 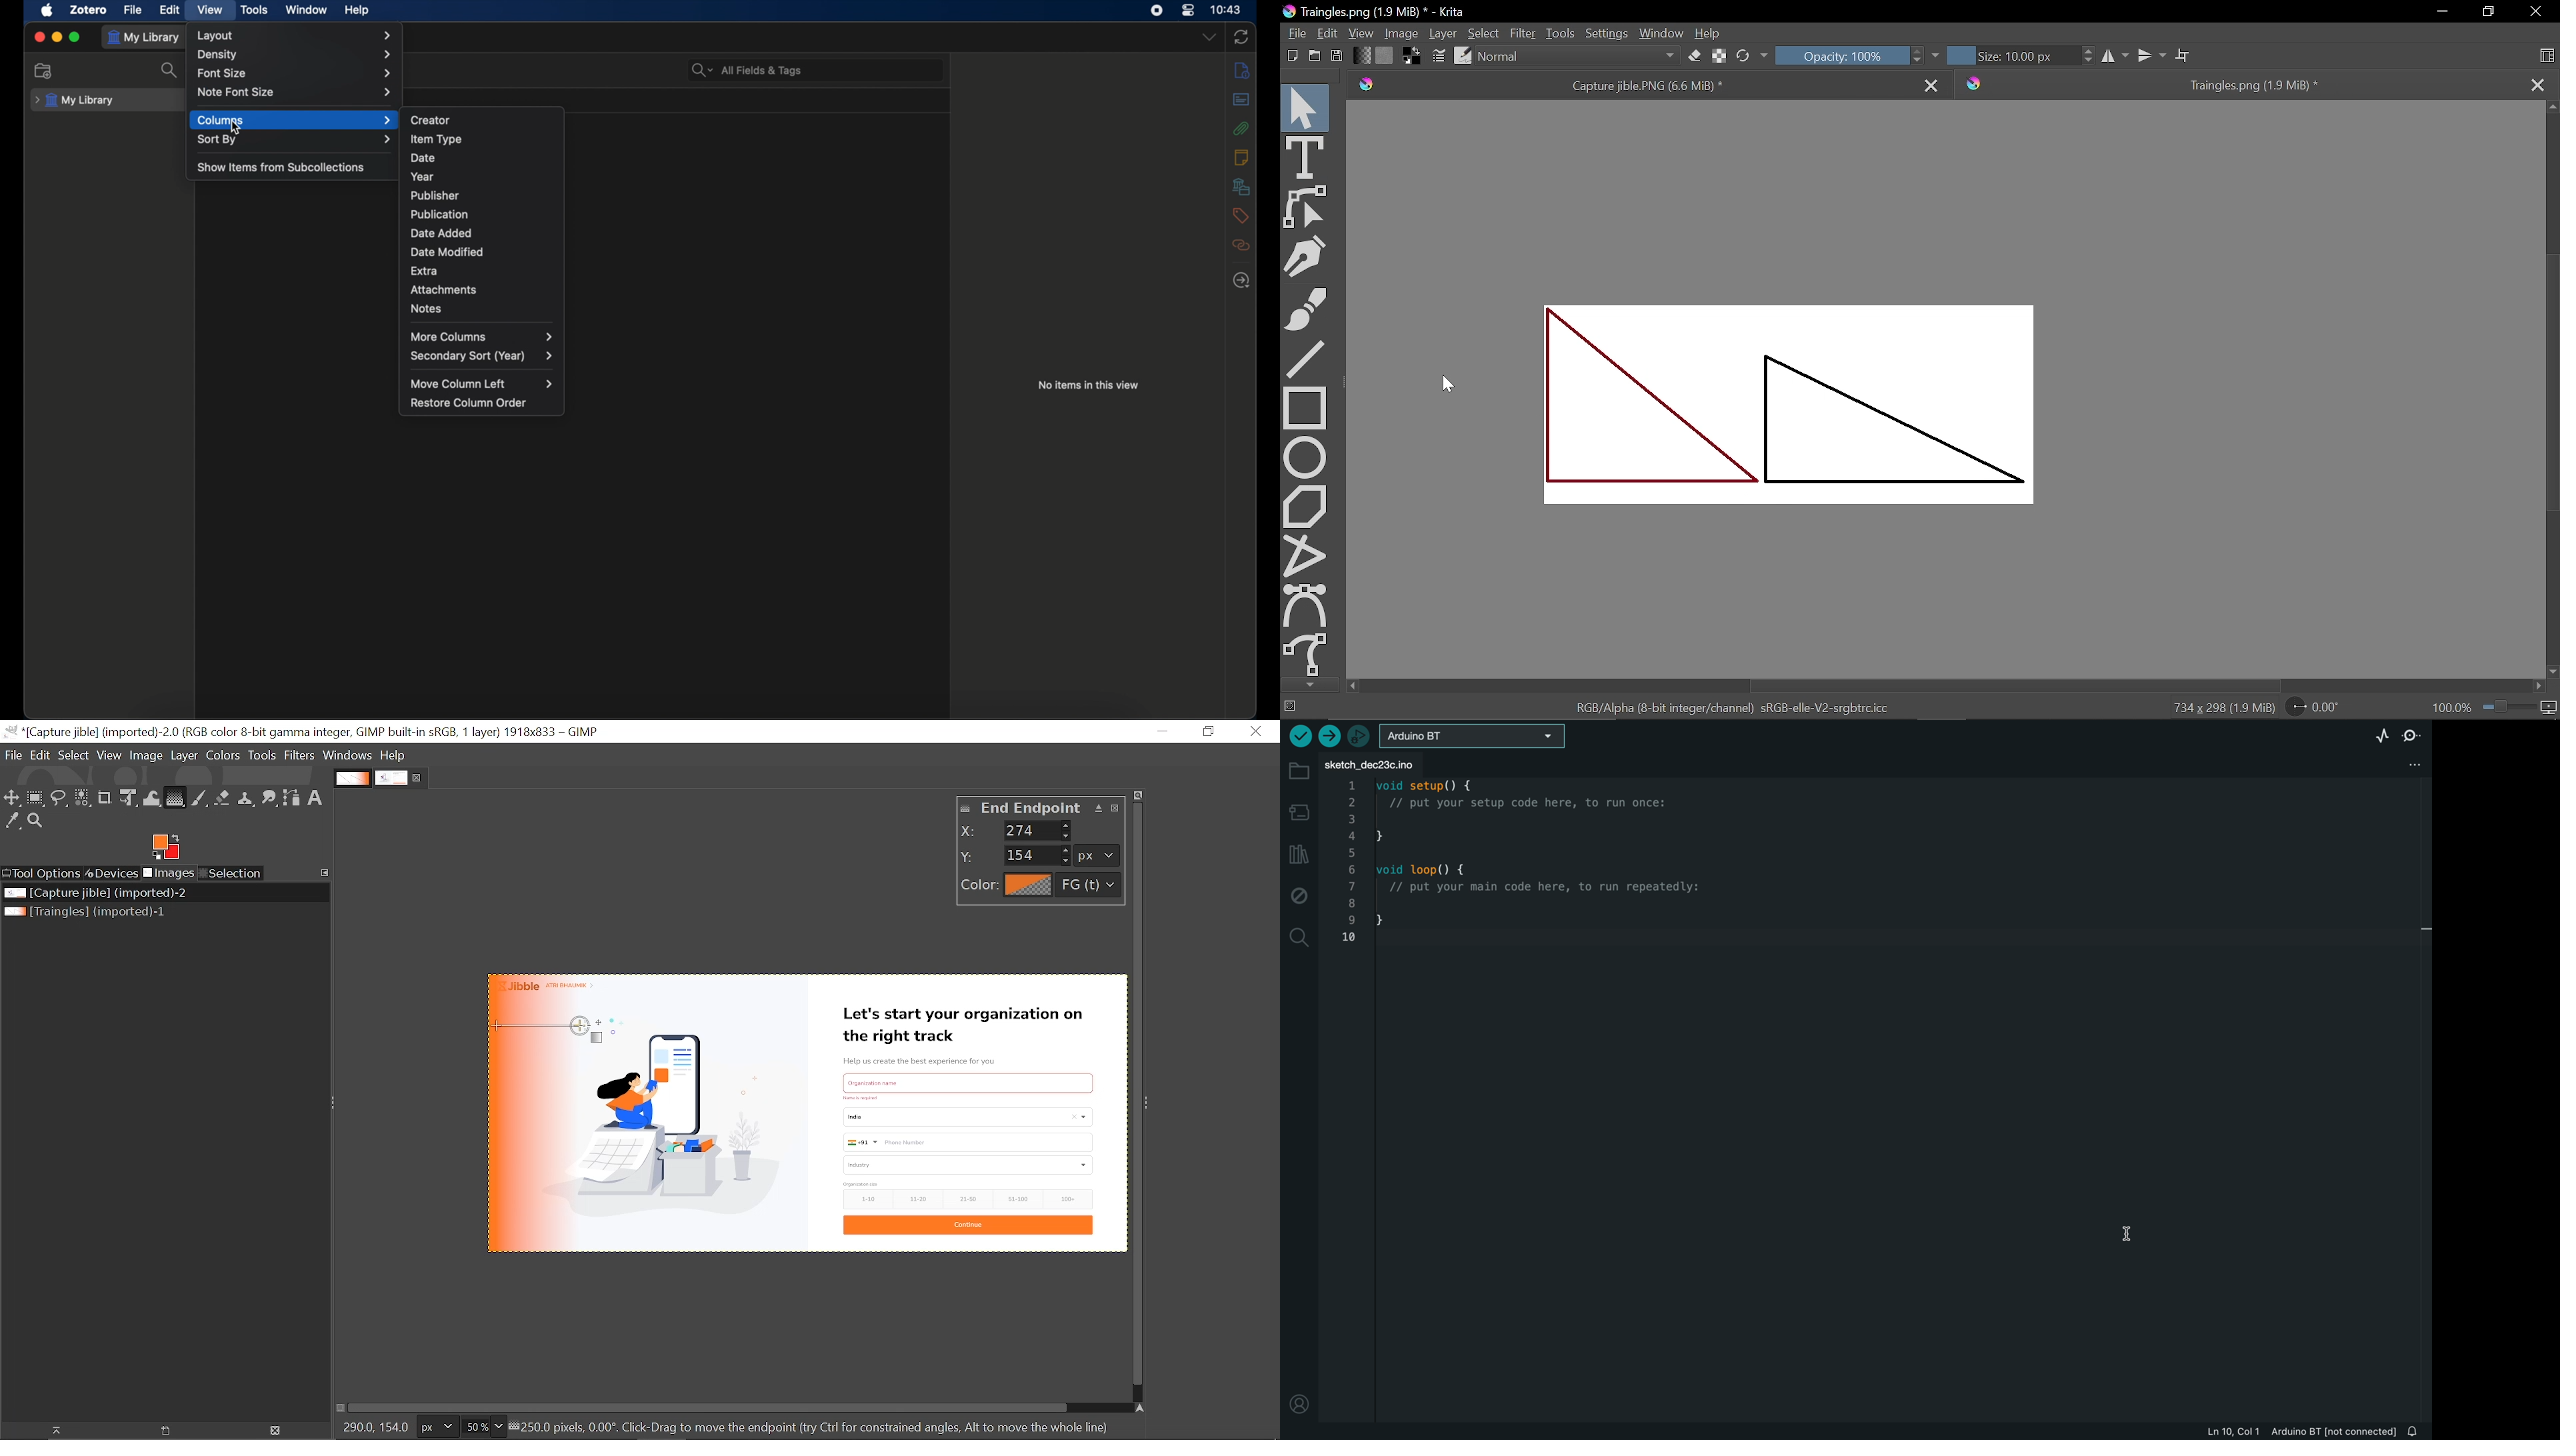 What do you see at coordinates (421, 176) in the screenshot?
I see `year` at bounding box center [421, 176].